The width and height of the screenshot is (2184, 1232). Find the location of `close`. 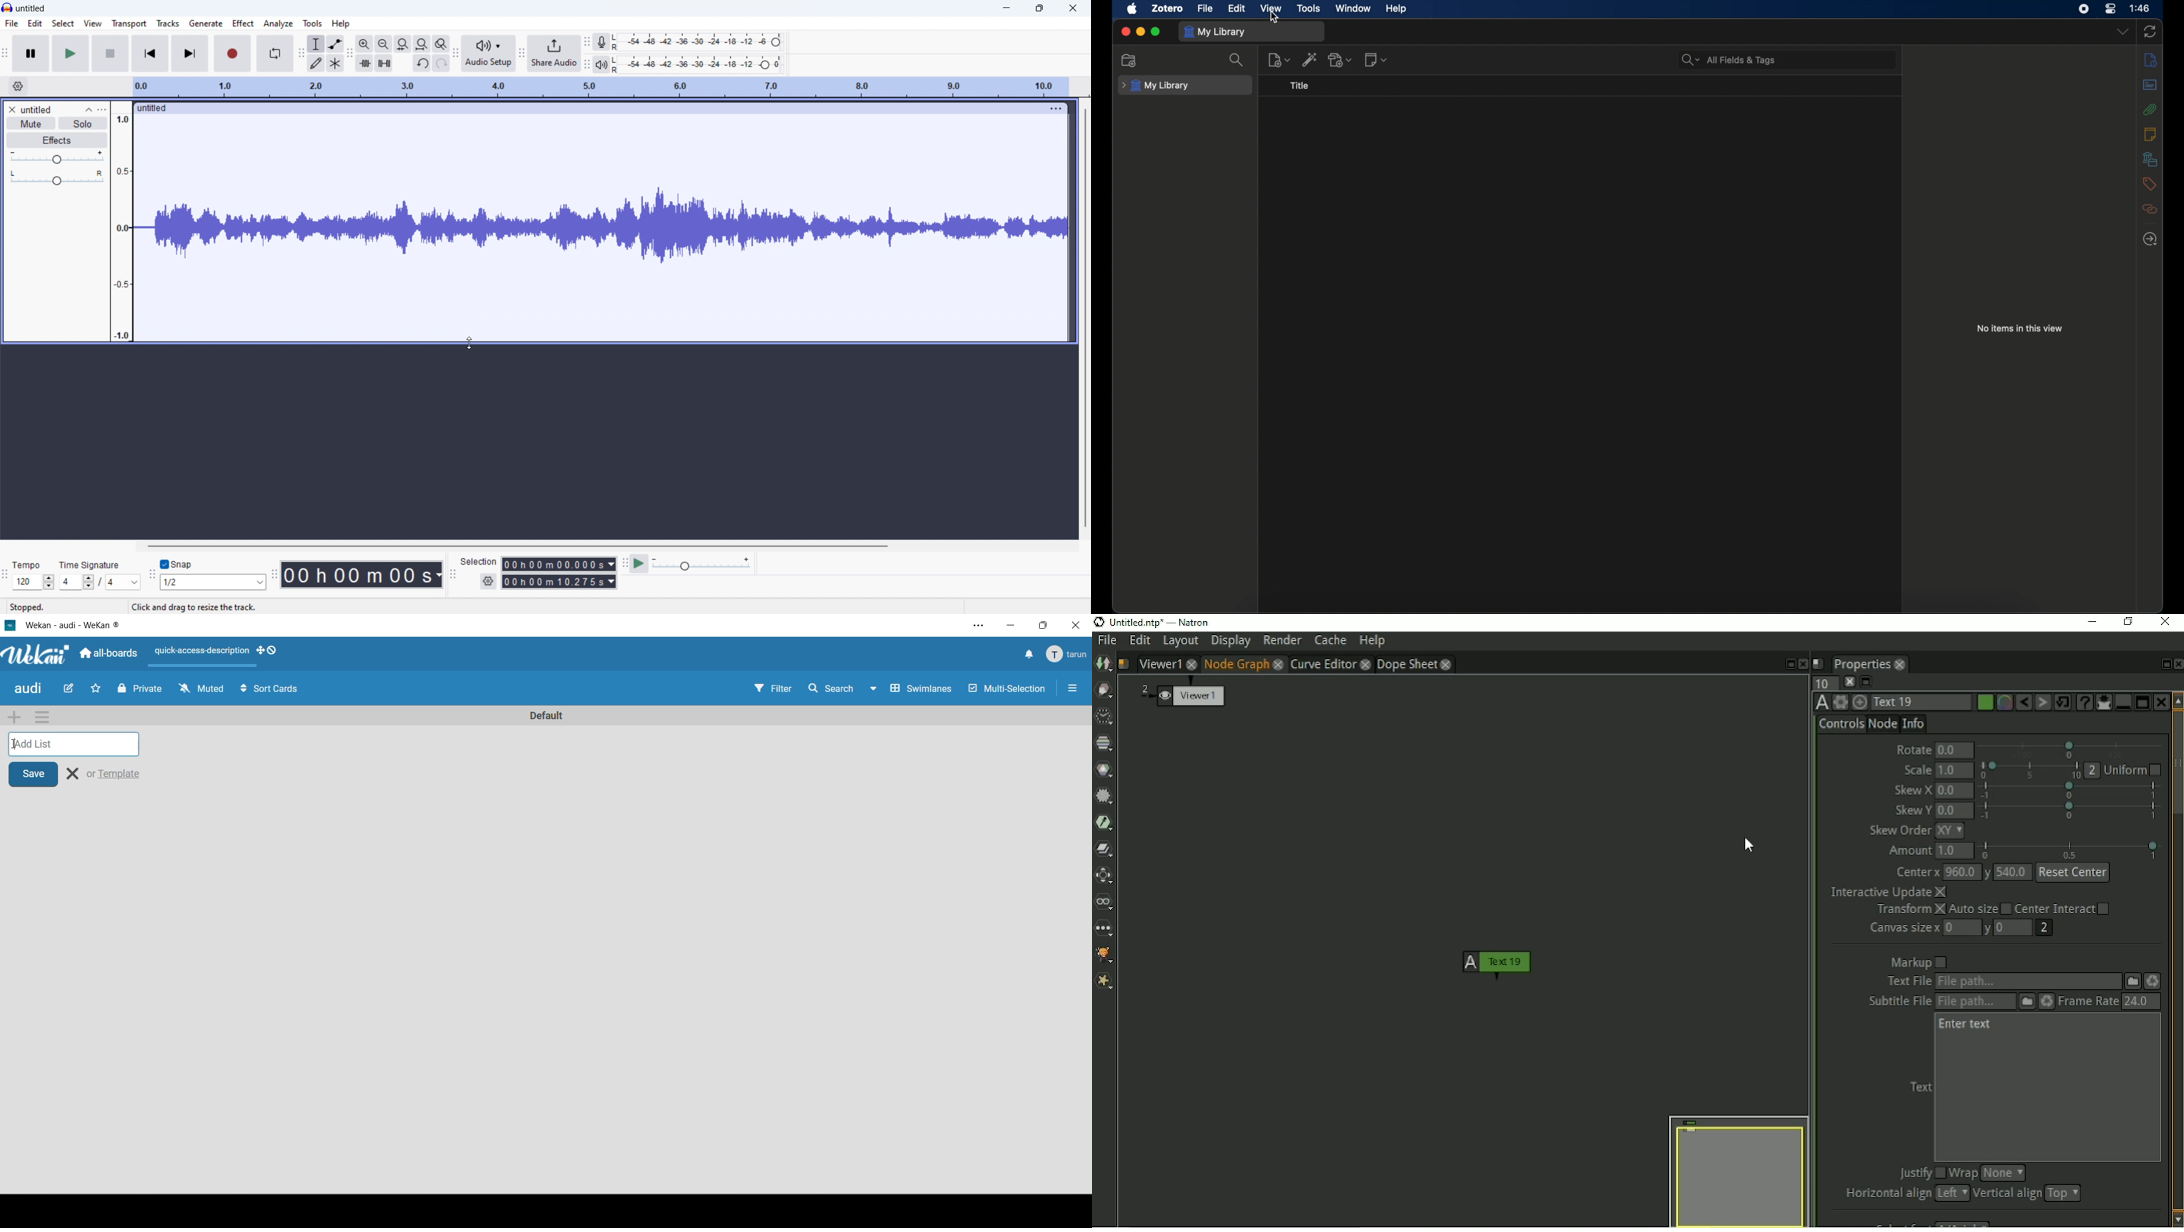

close is located at coordinates (1366, 664).